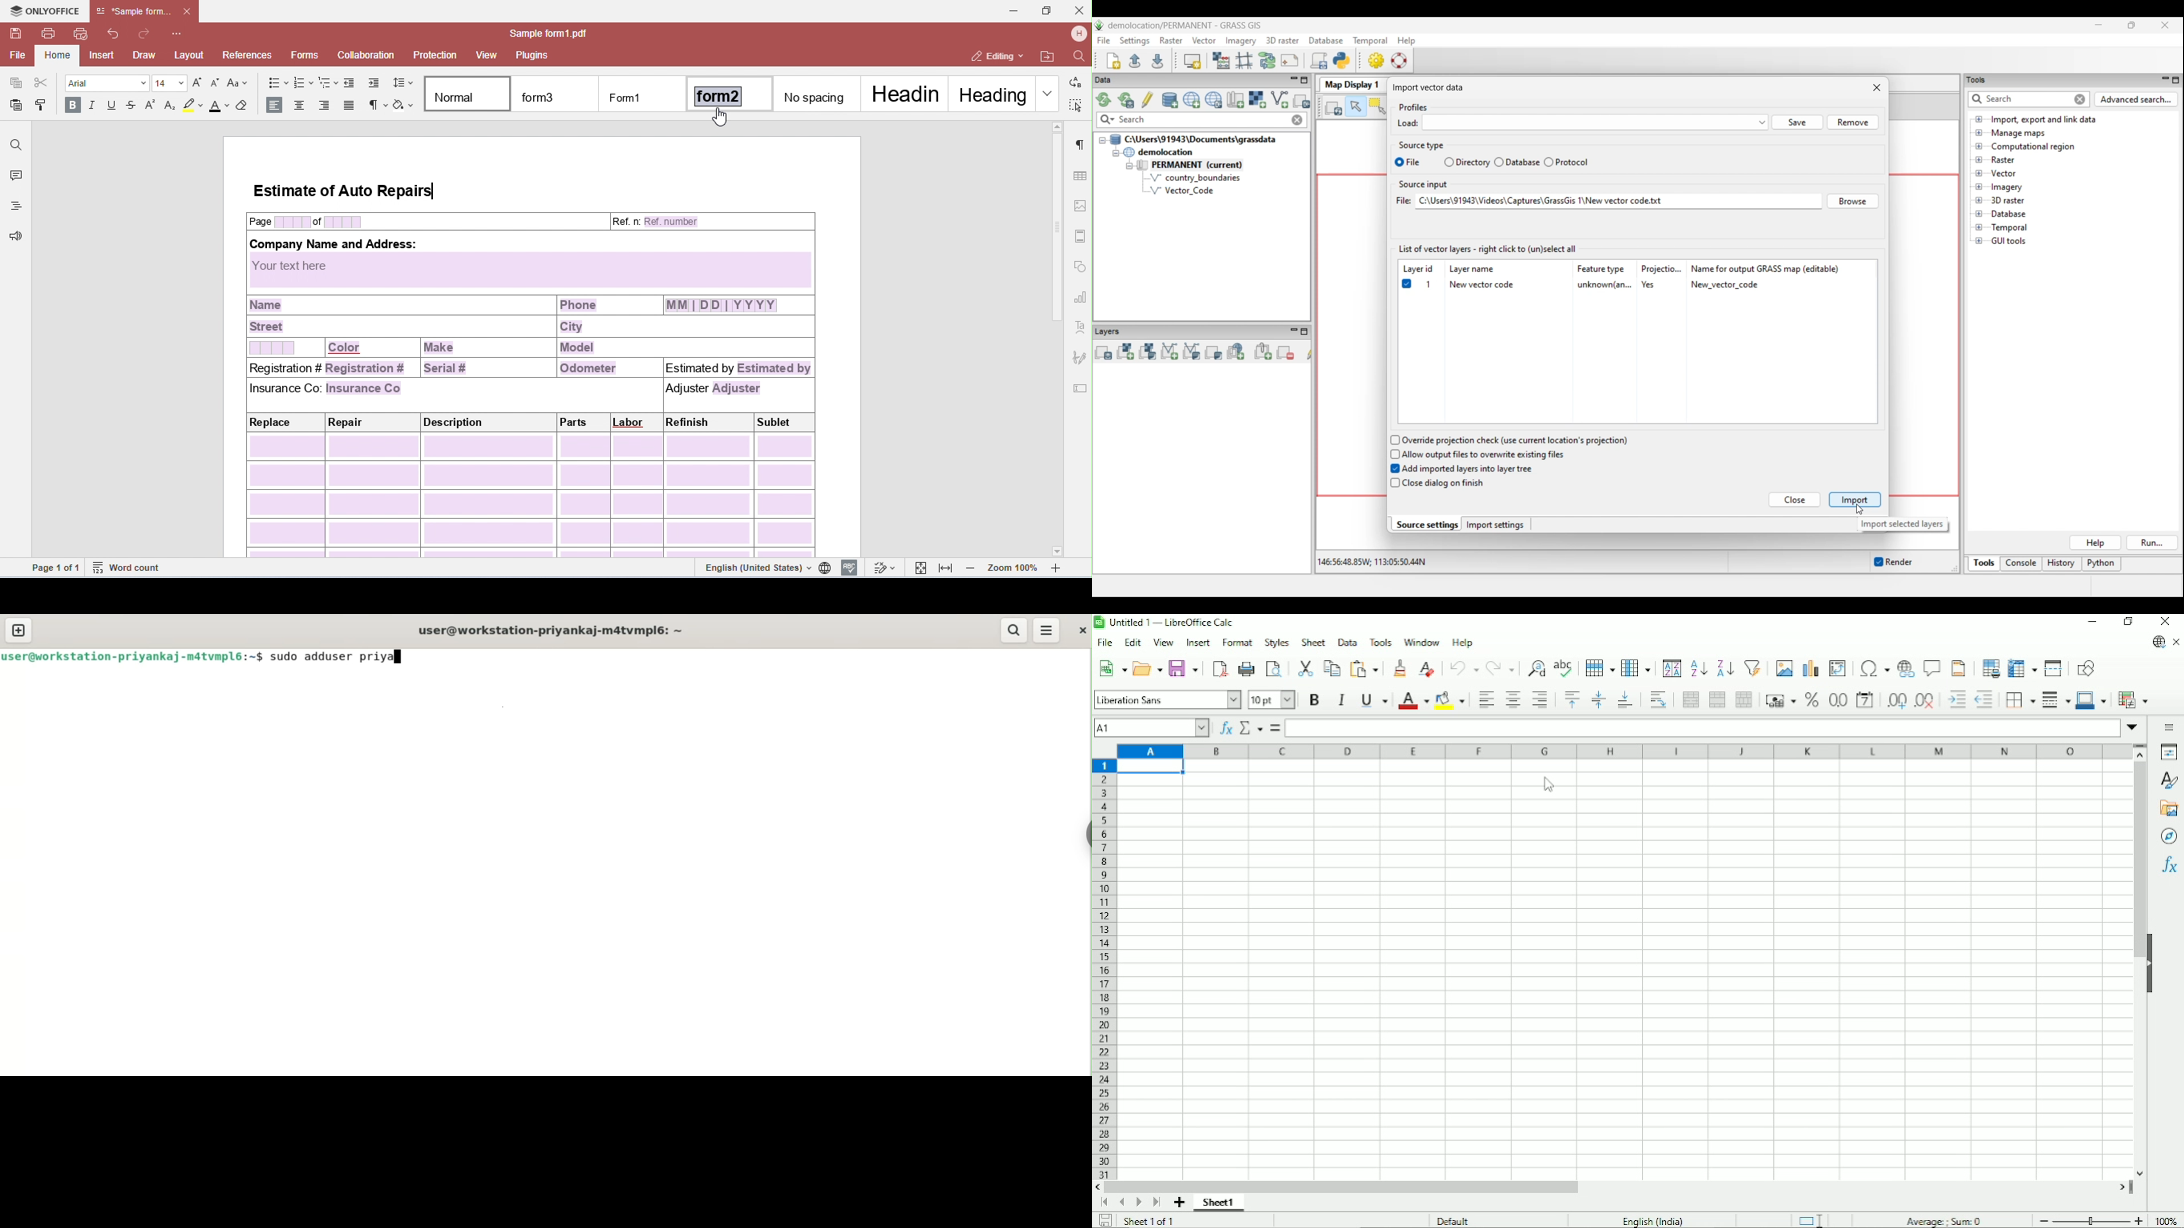  What do you see at coordinates (1499, 667) in the screenshot?
I see `Redo` at bounding box center [1499, 667].